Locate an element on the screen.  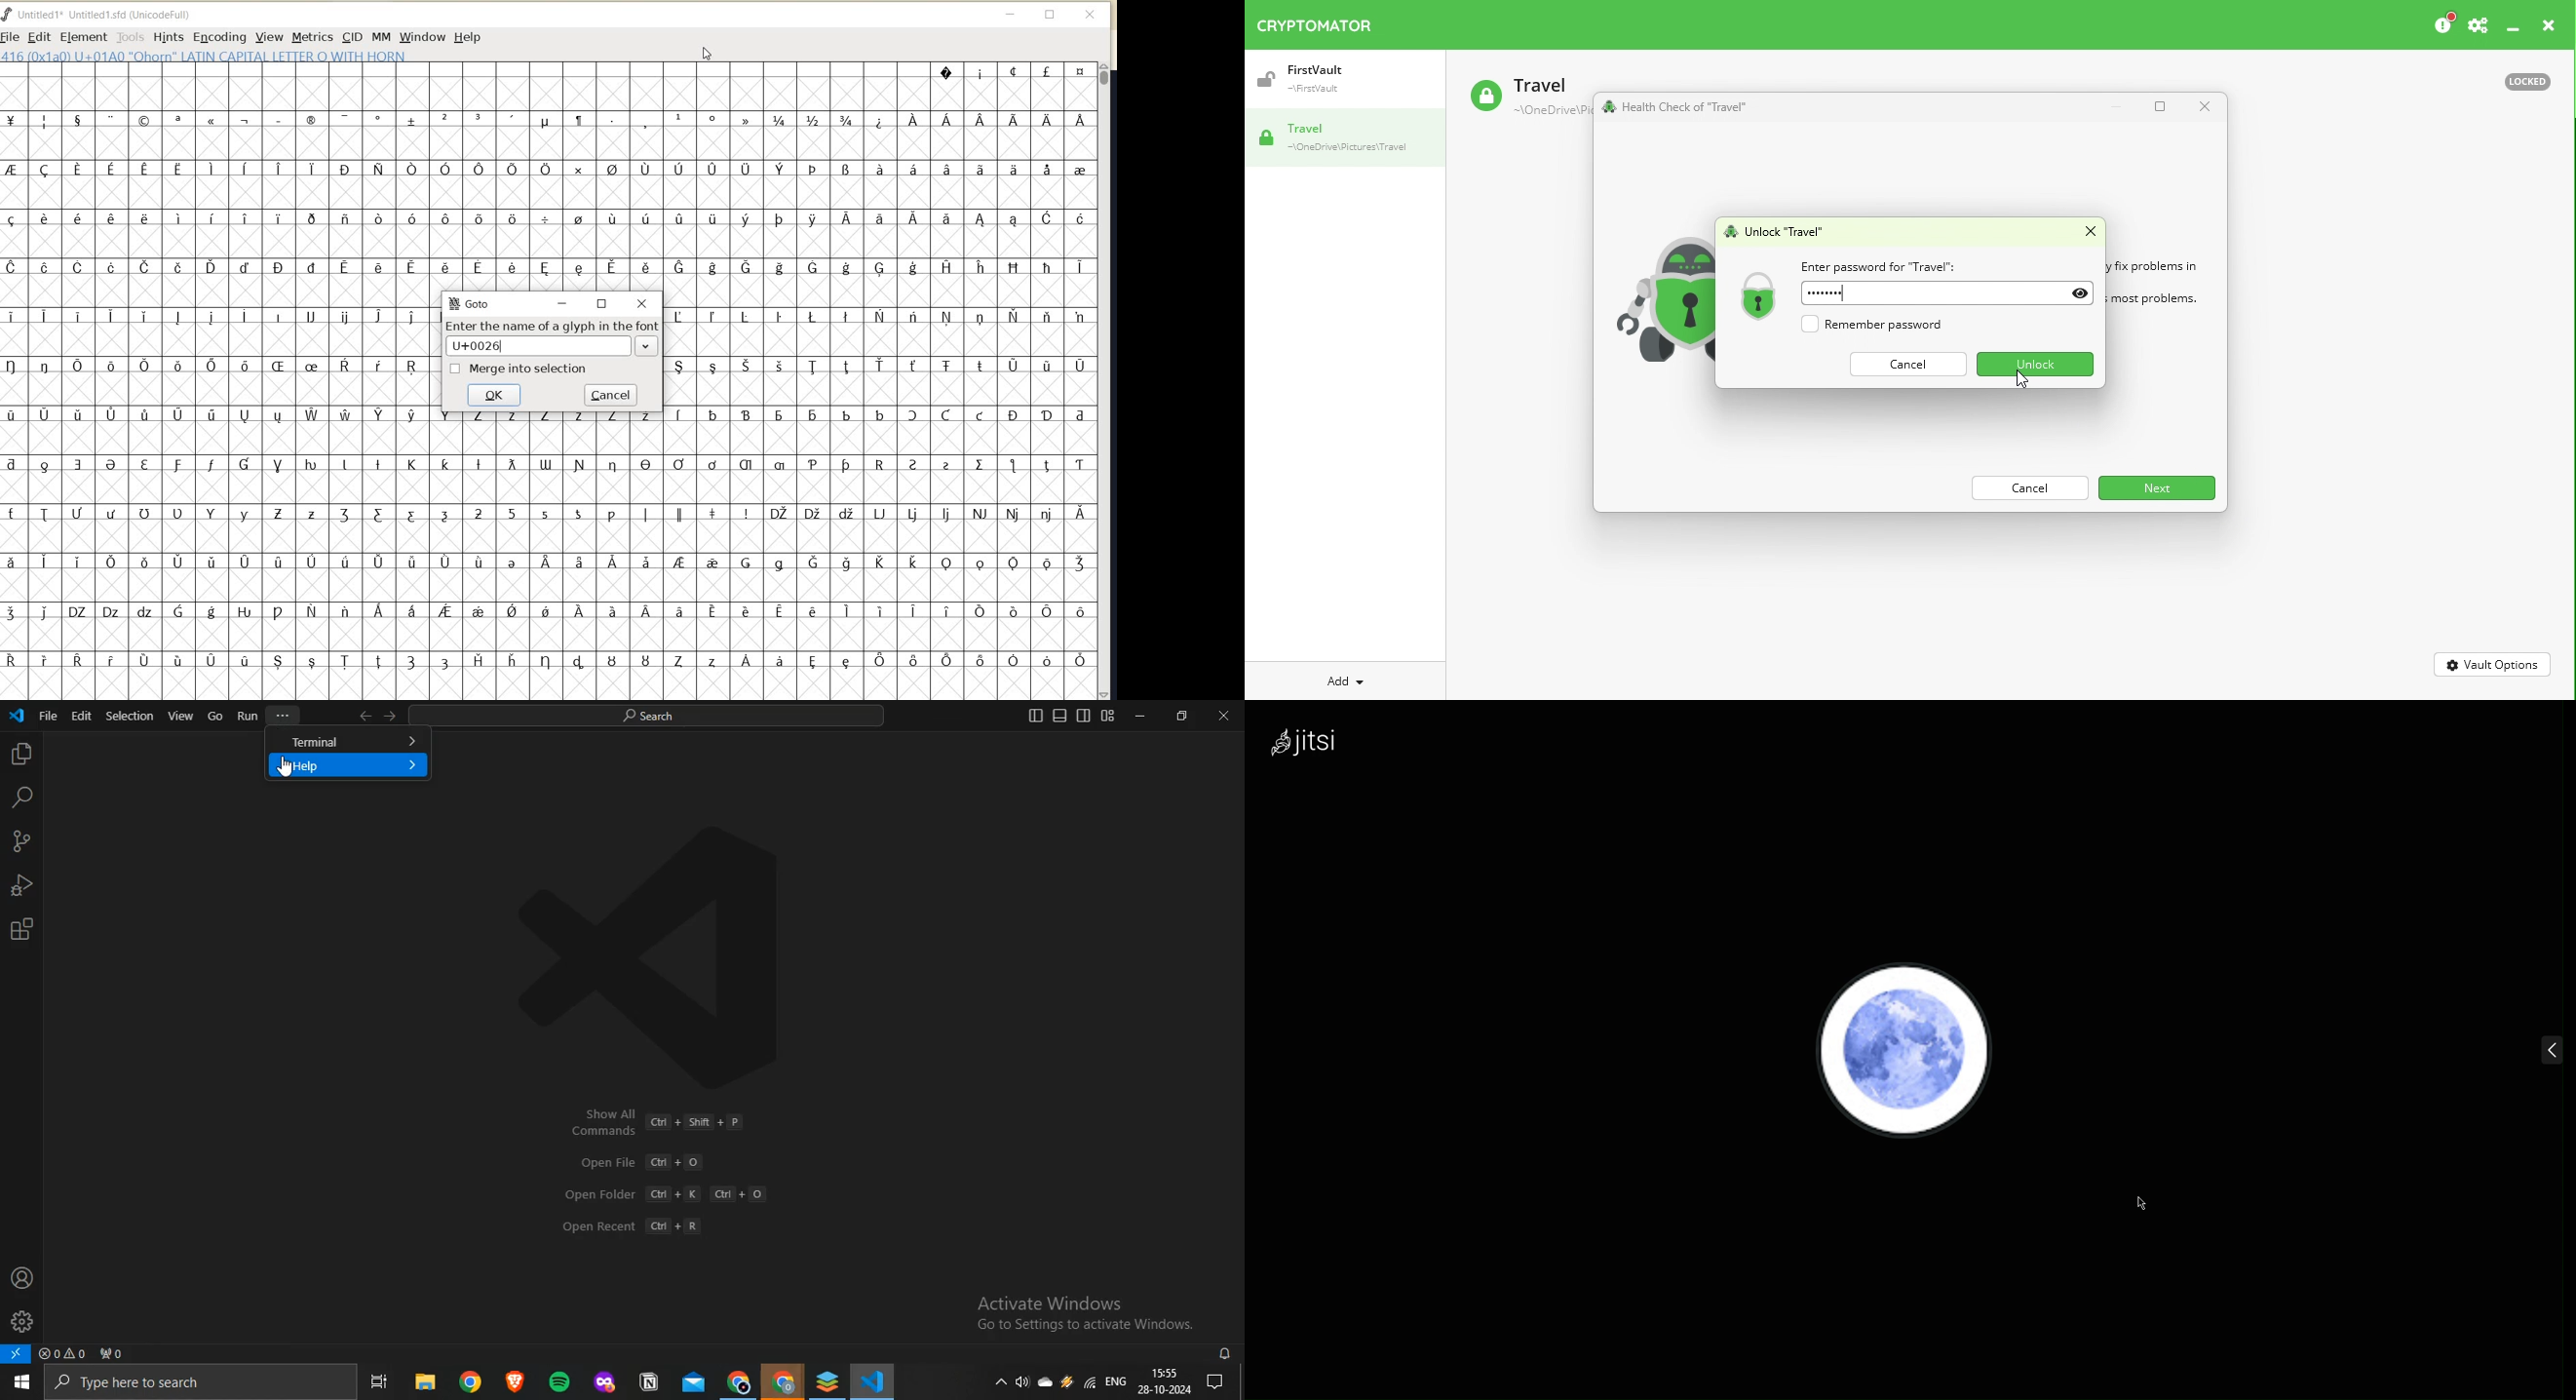
glyph characters & numbers is located at coordinates (550, 555).